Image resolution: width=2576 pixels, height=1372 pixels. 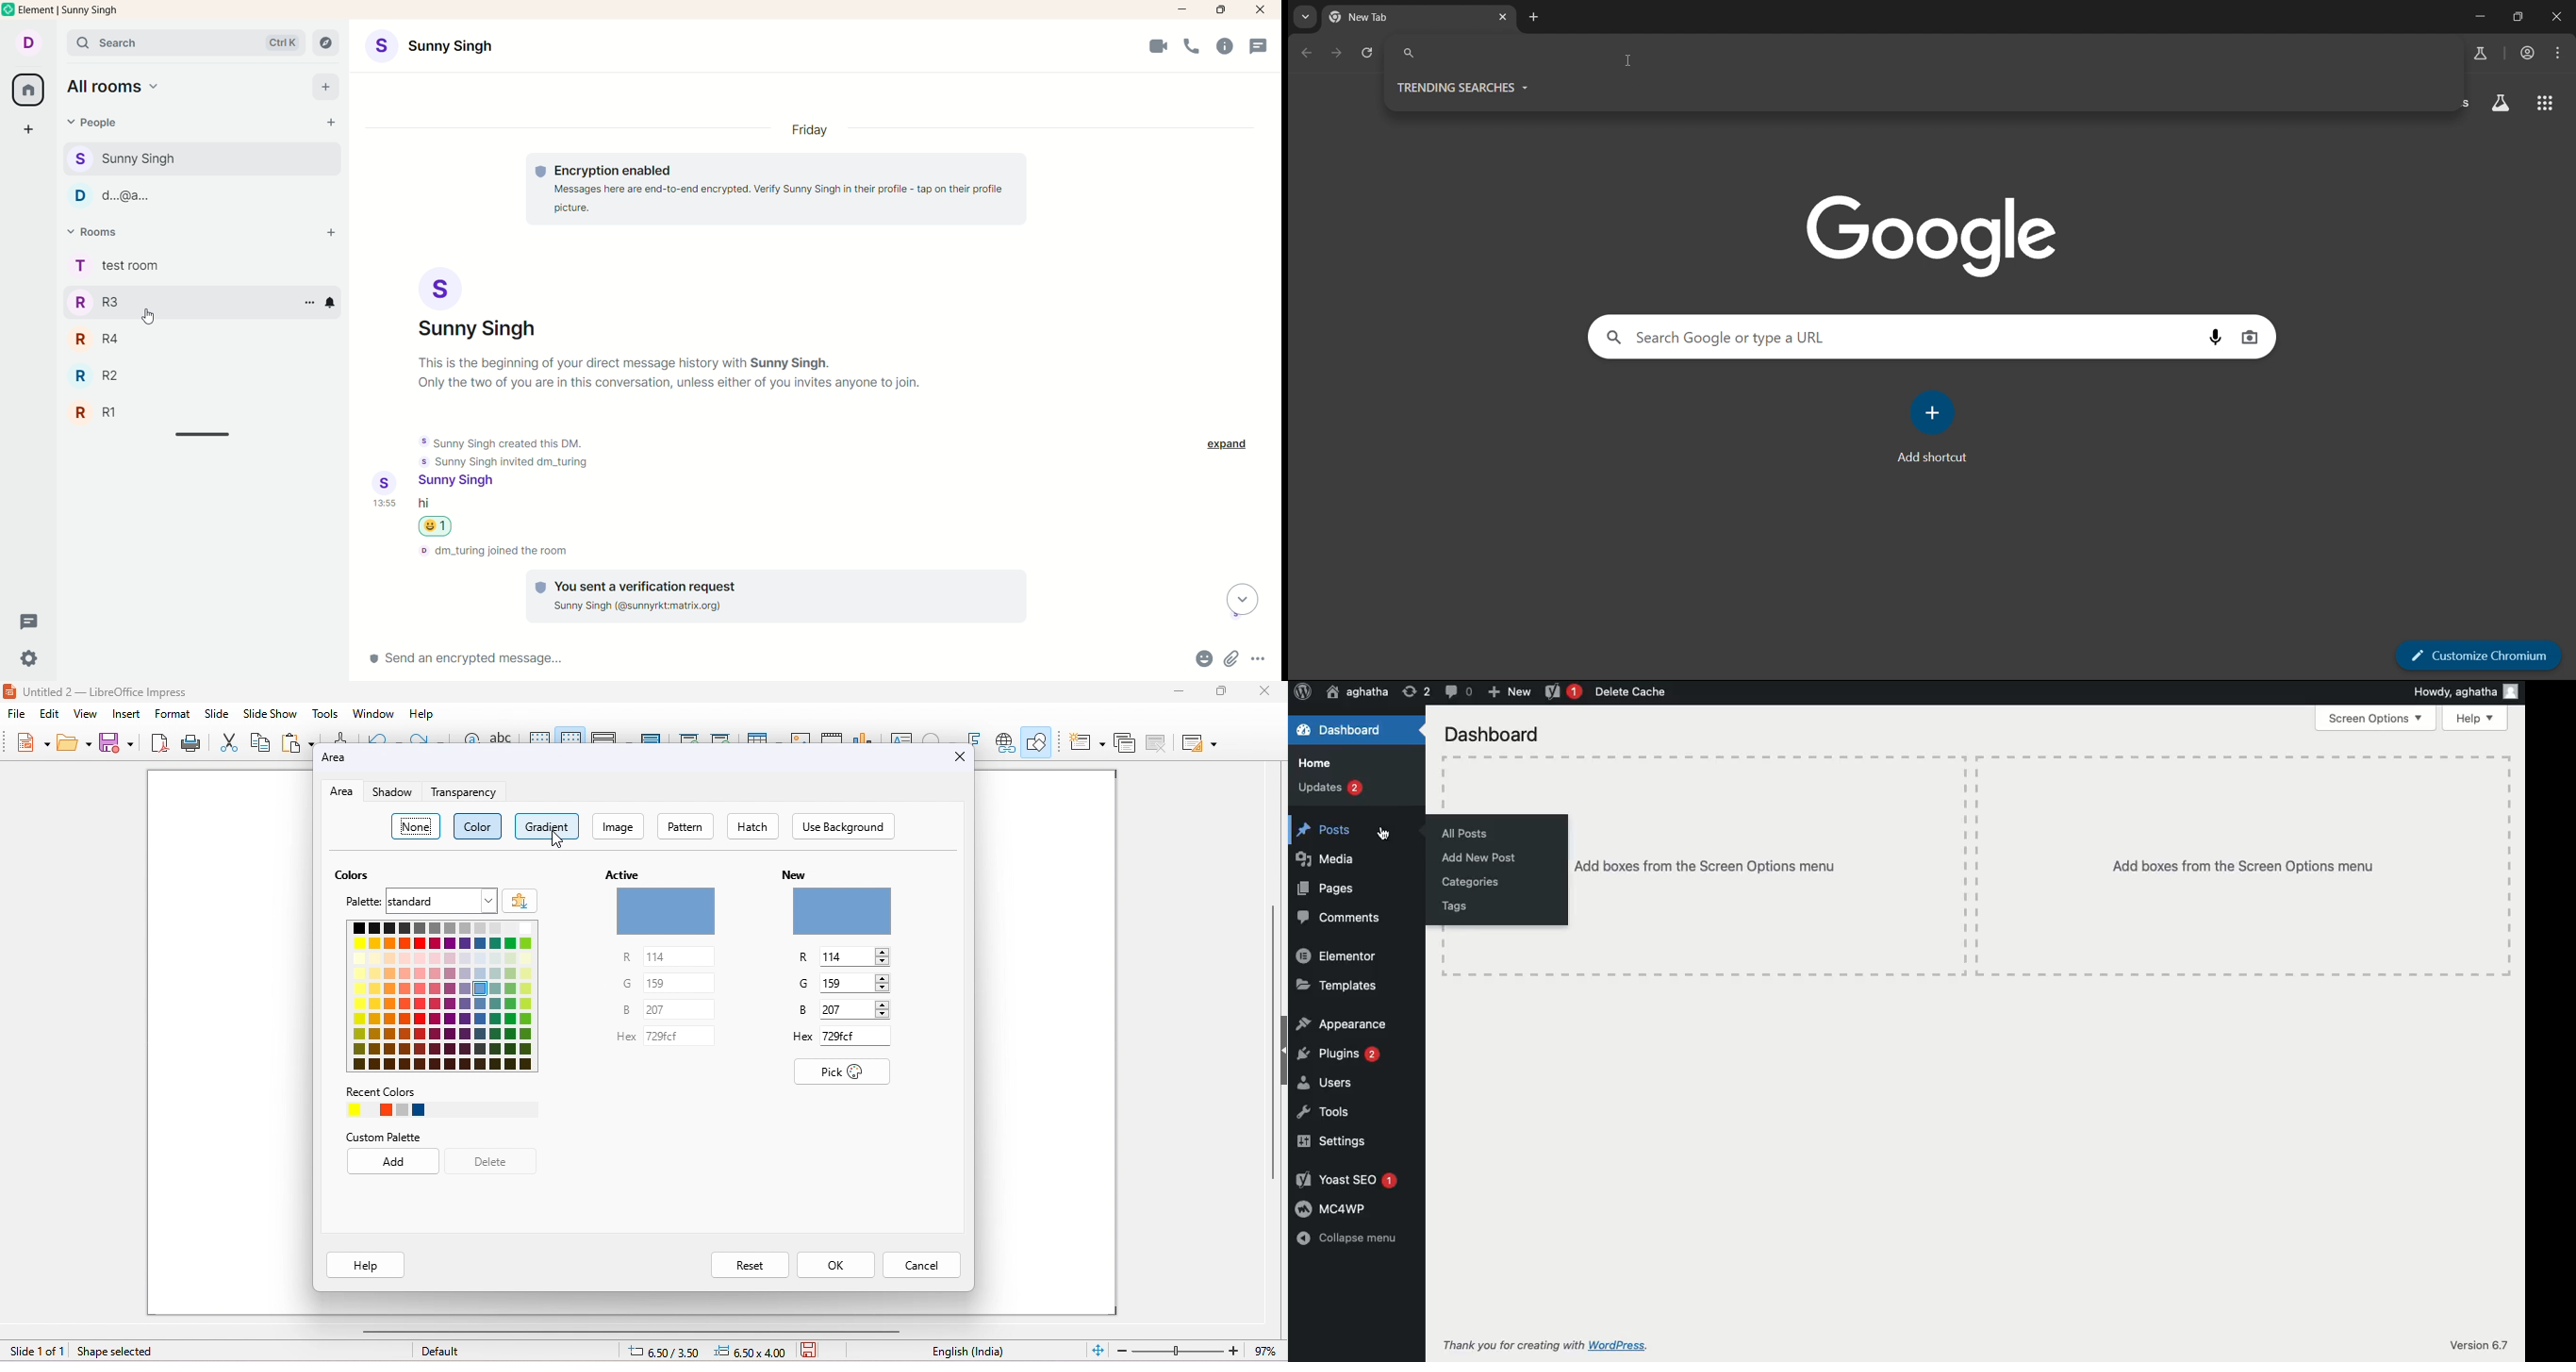 I want to click on create a space, so click(x=30, y=132).